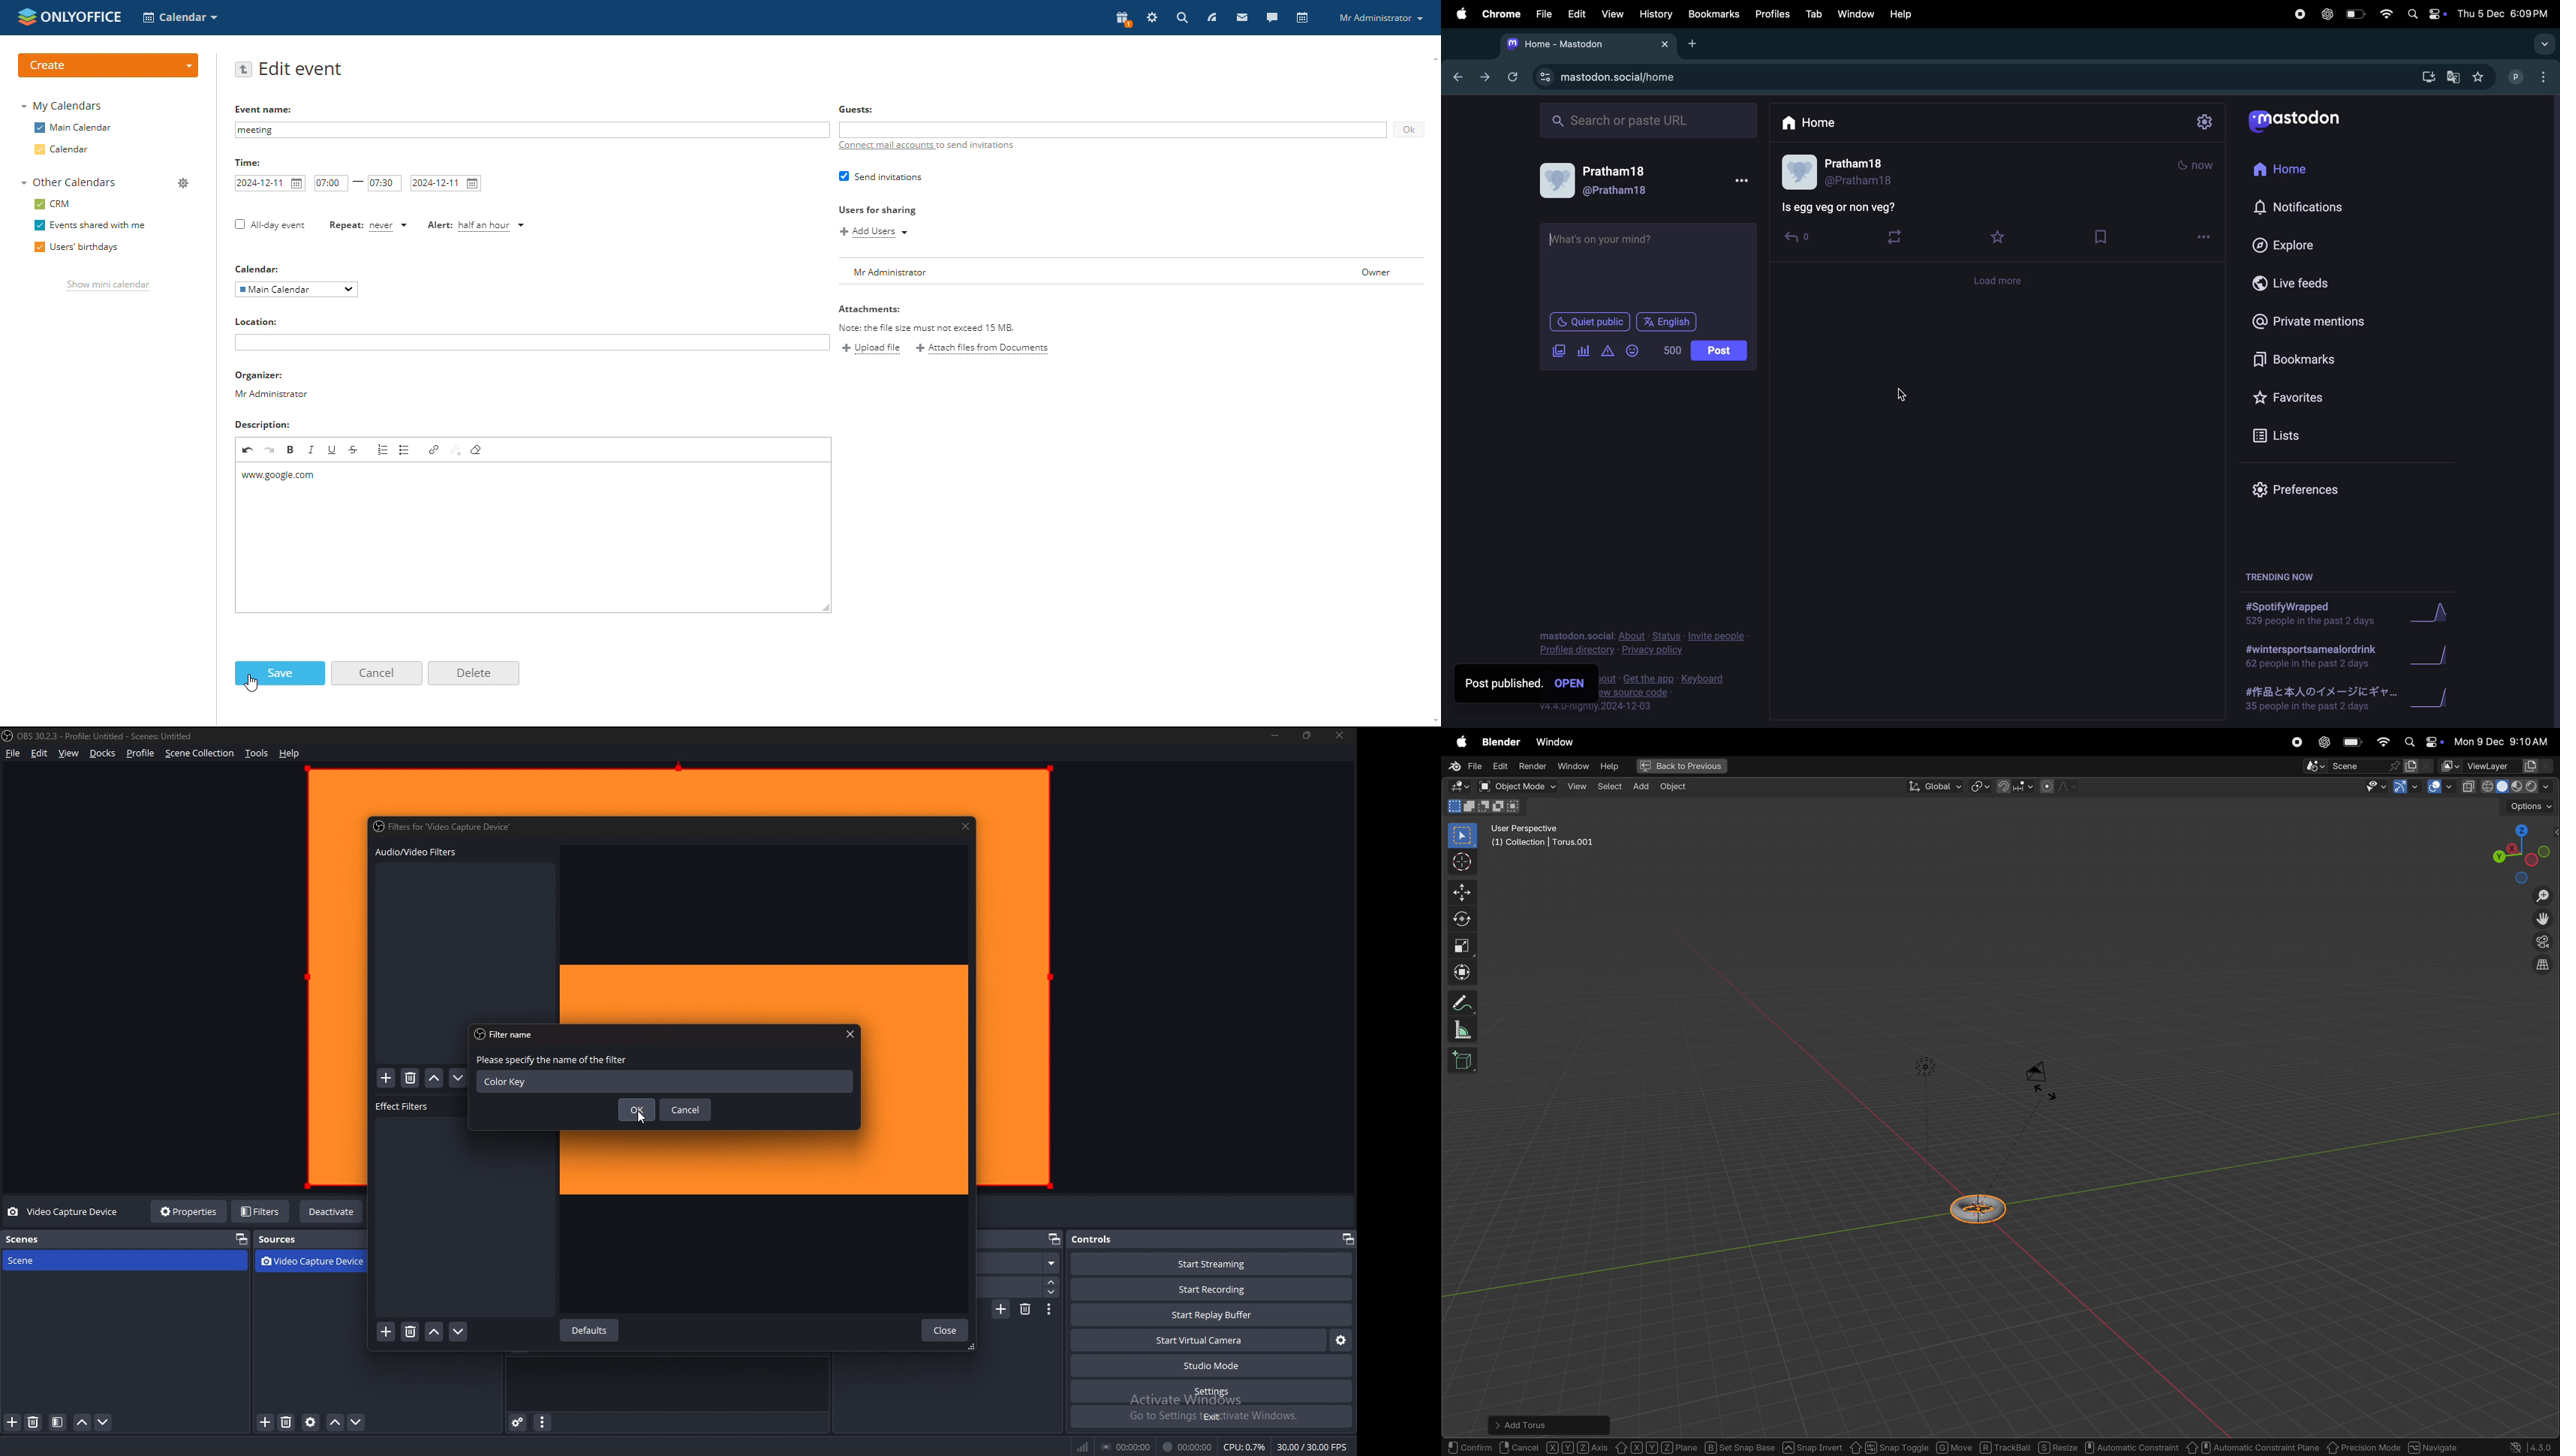 The height and width of the screenshot is (1456, 2576). Describe the element at coordinates (2295, 283) in the screenshot. I see `Live feeds` at that location.